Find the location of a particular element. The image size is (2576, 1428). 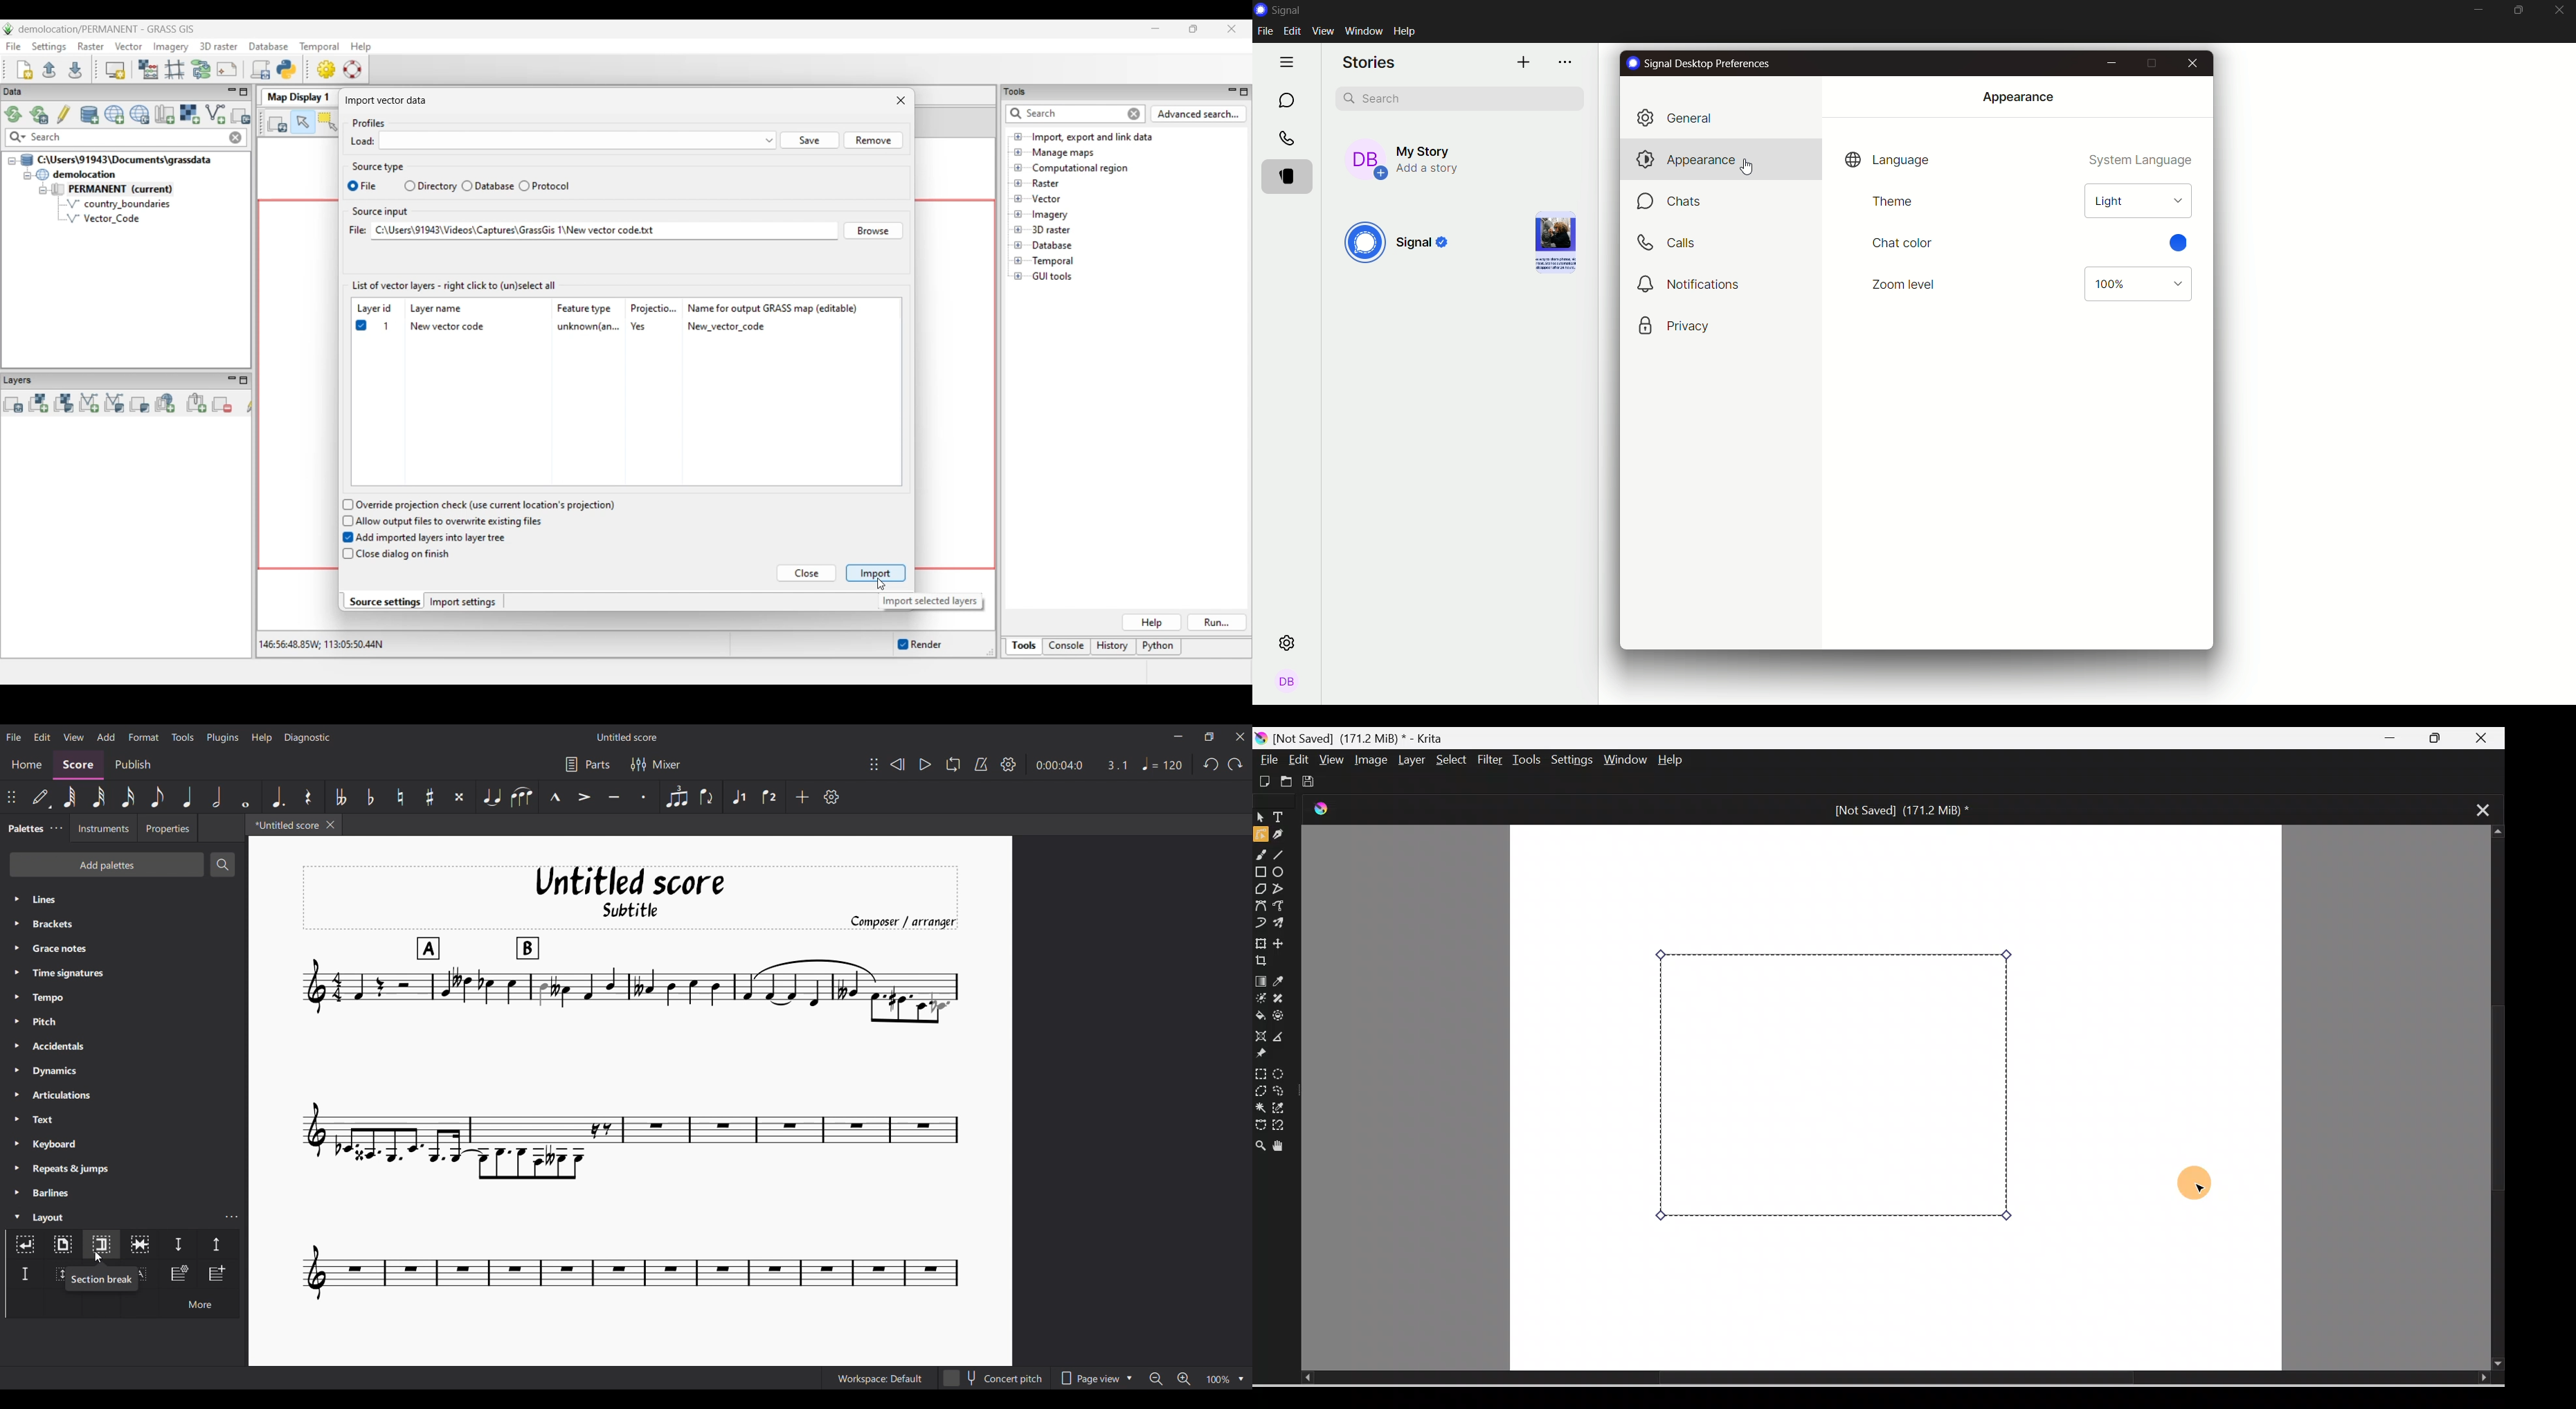

Whole note is located at coordinates (247, 797).